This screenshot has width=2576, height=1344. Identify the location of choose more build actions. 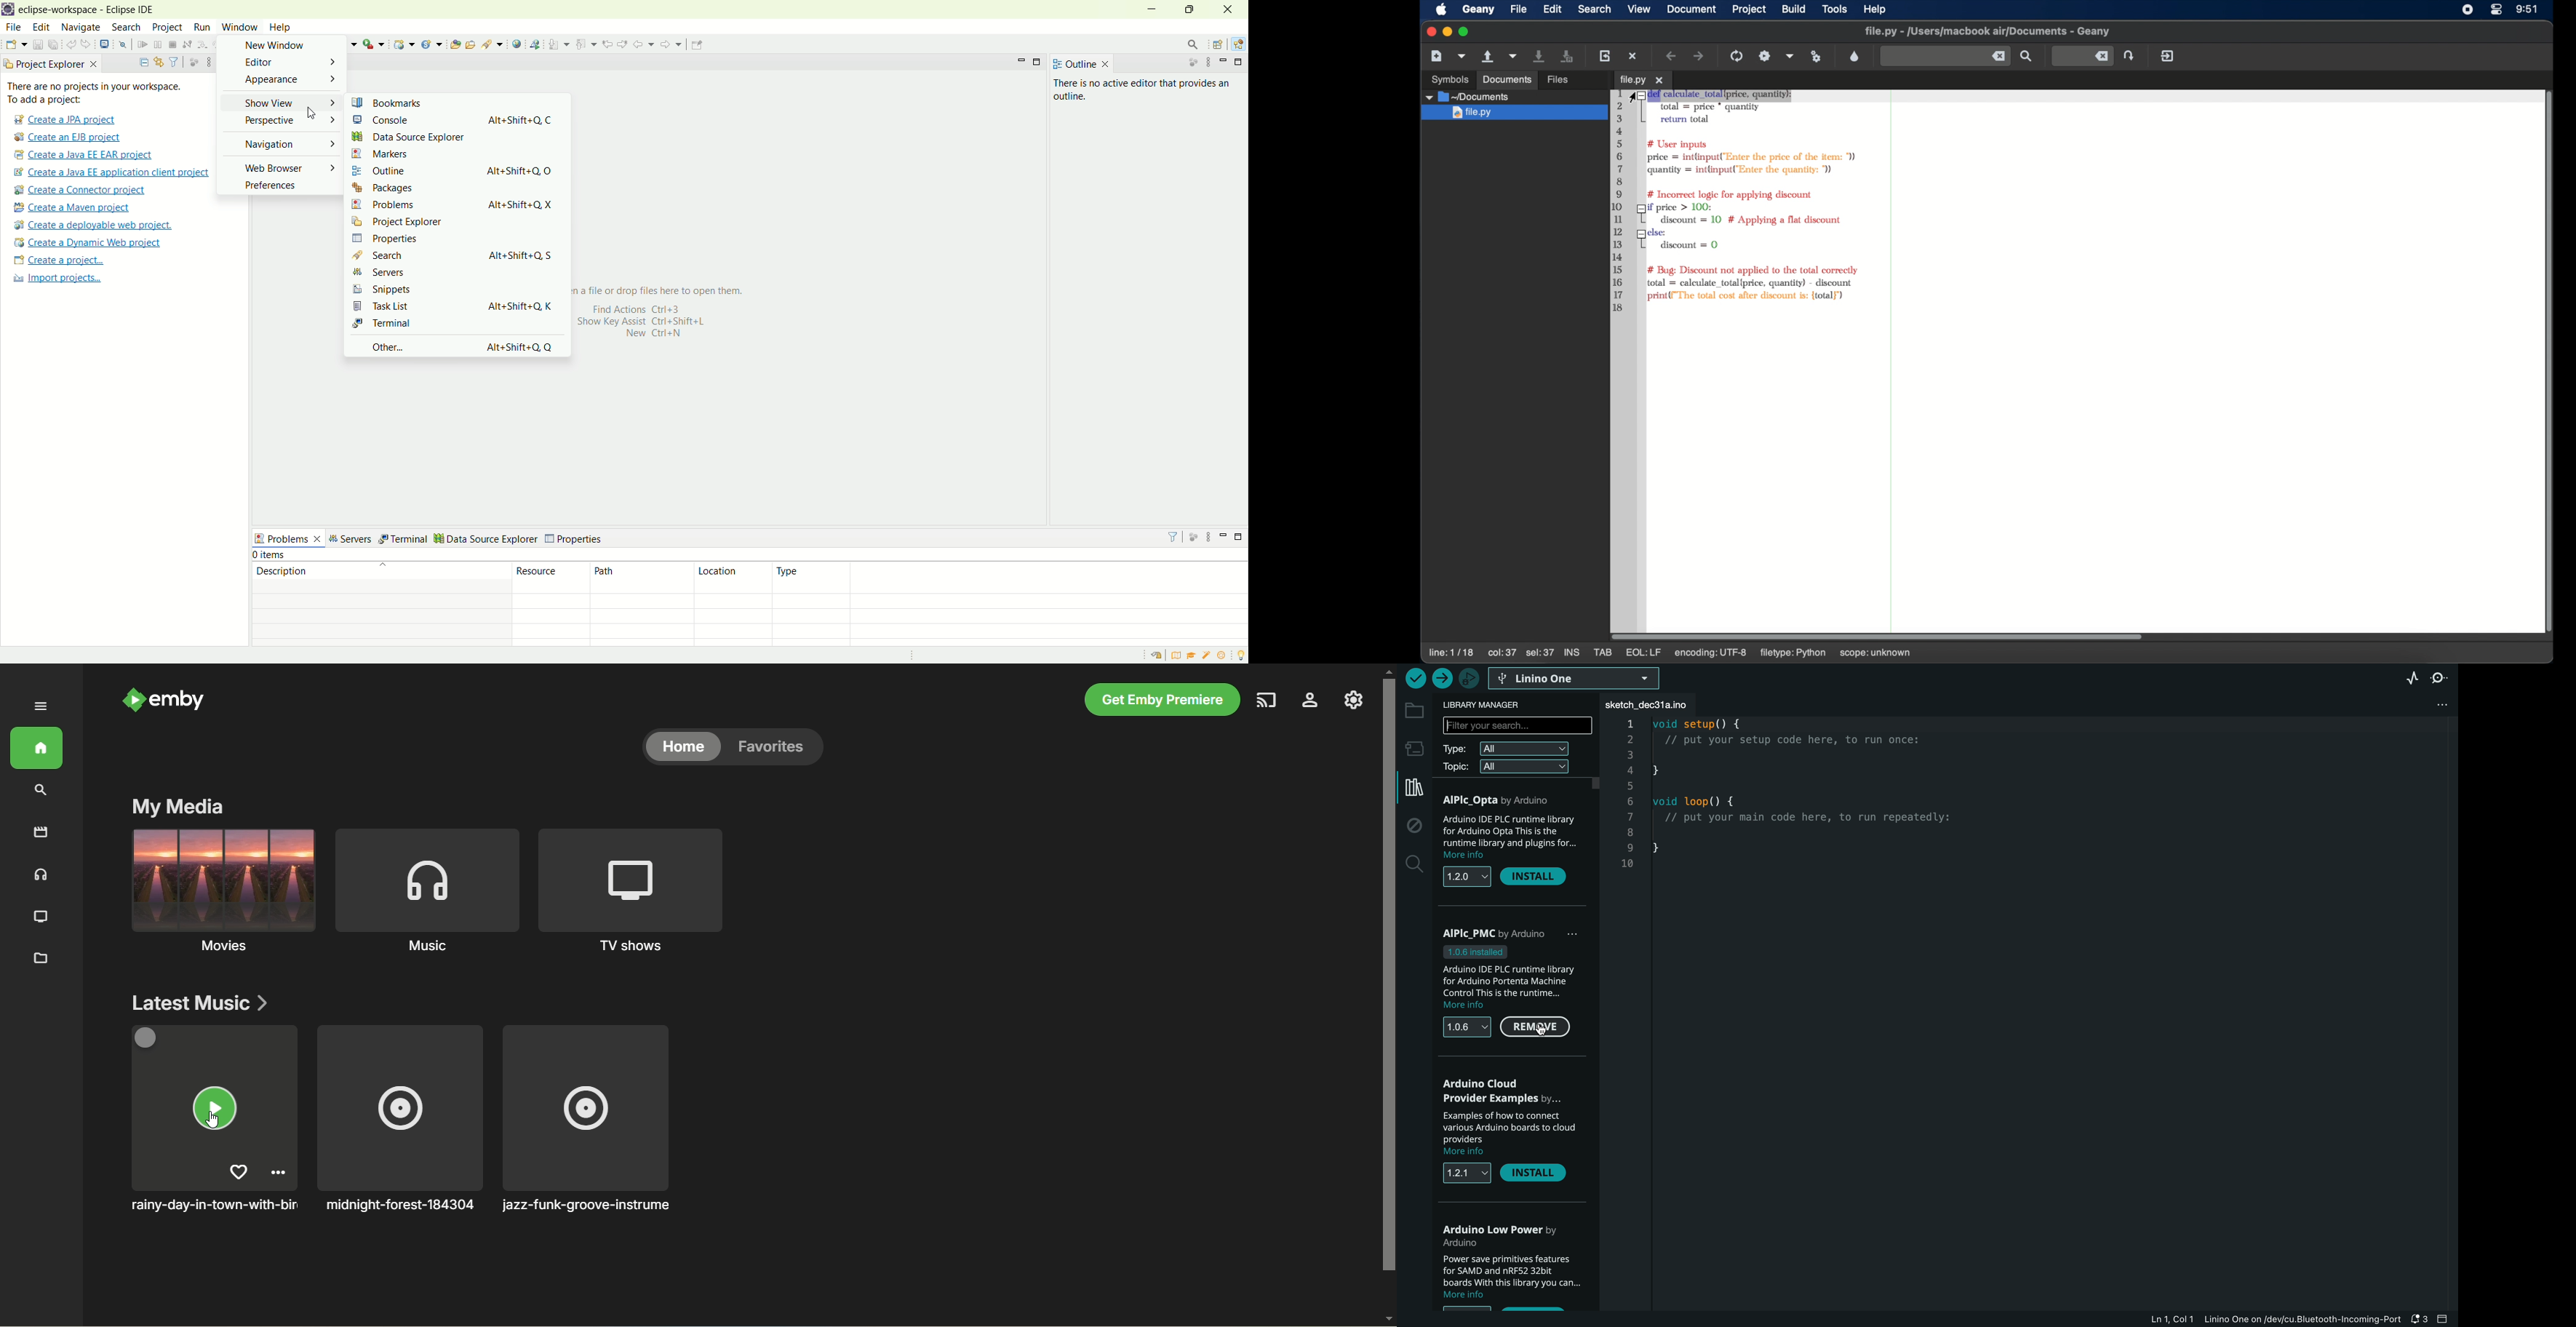
(1791, 57).